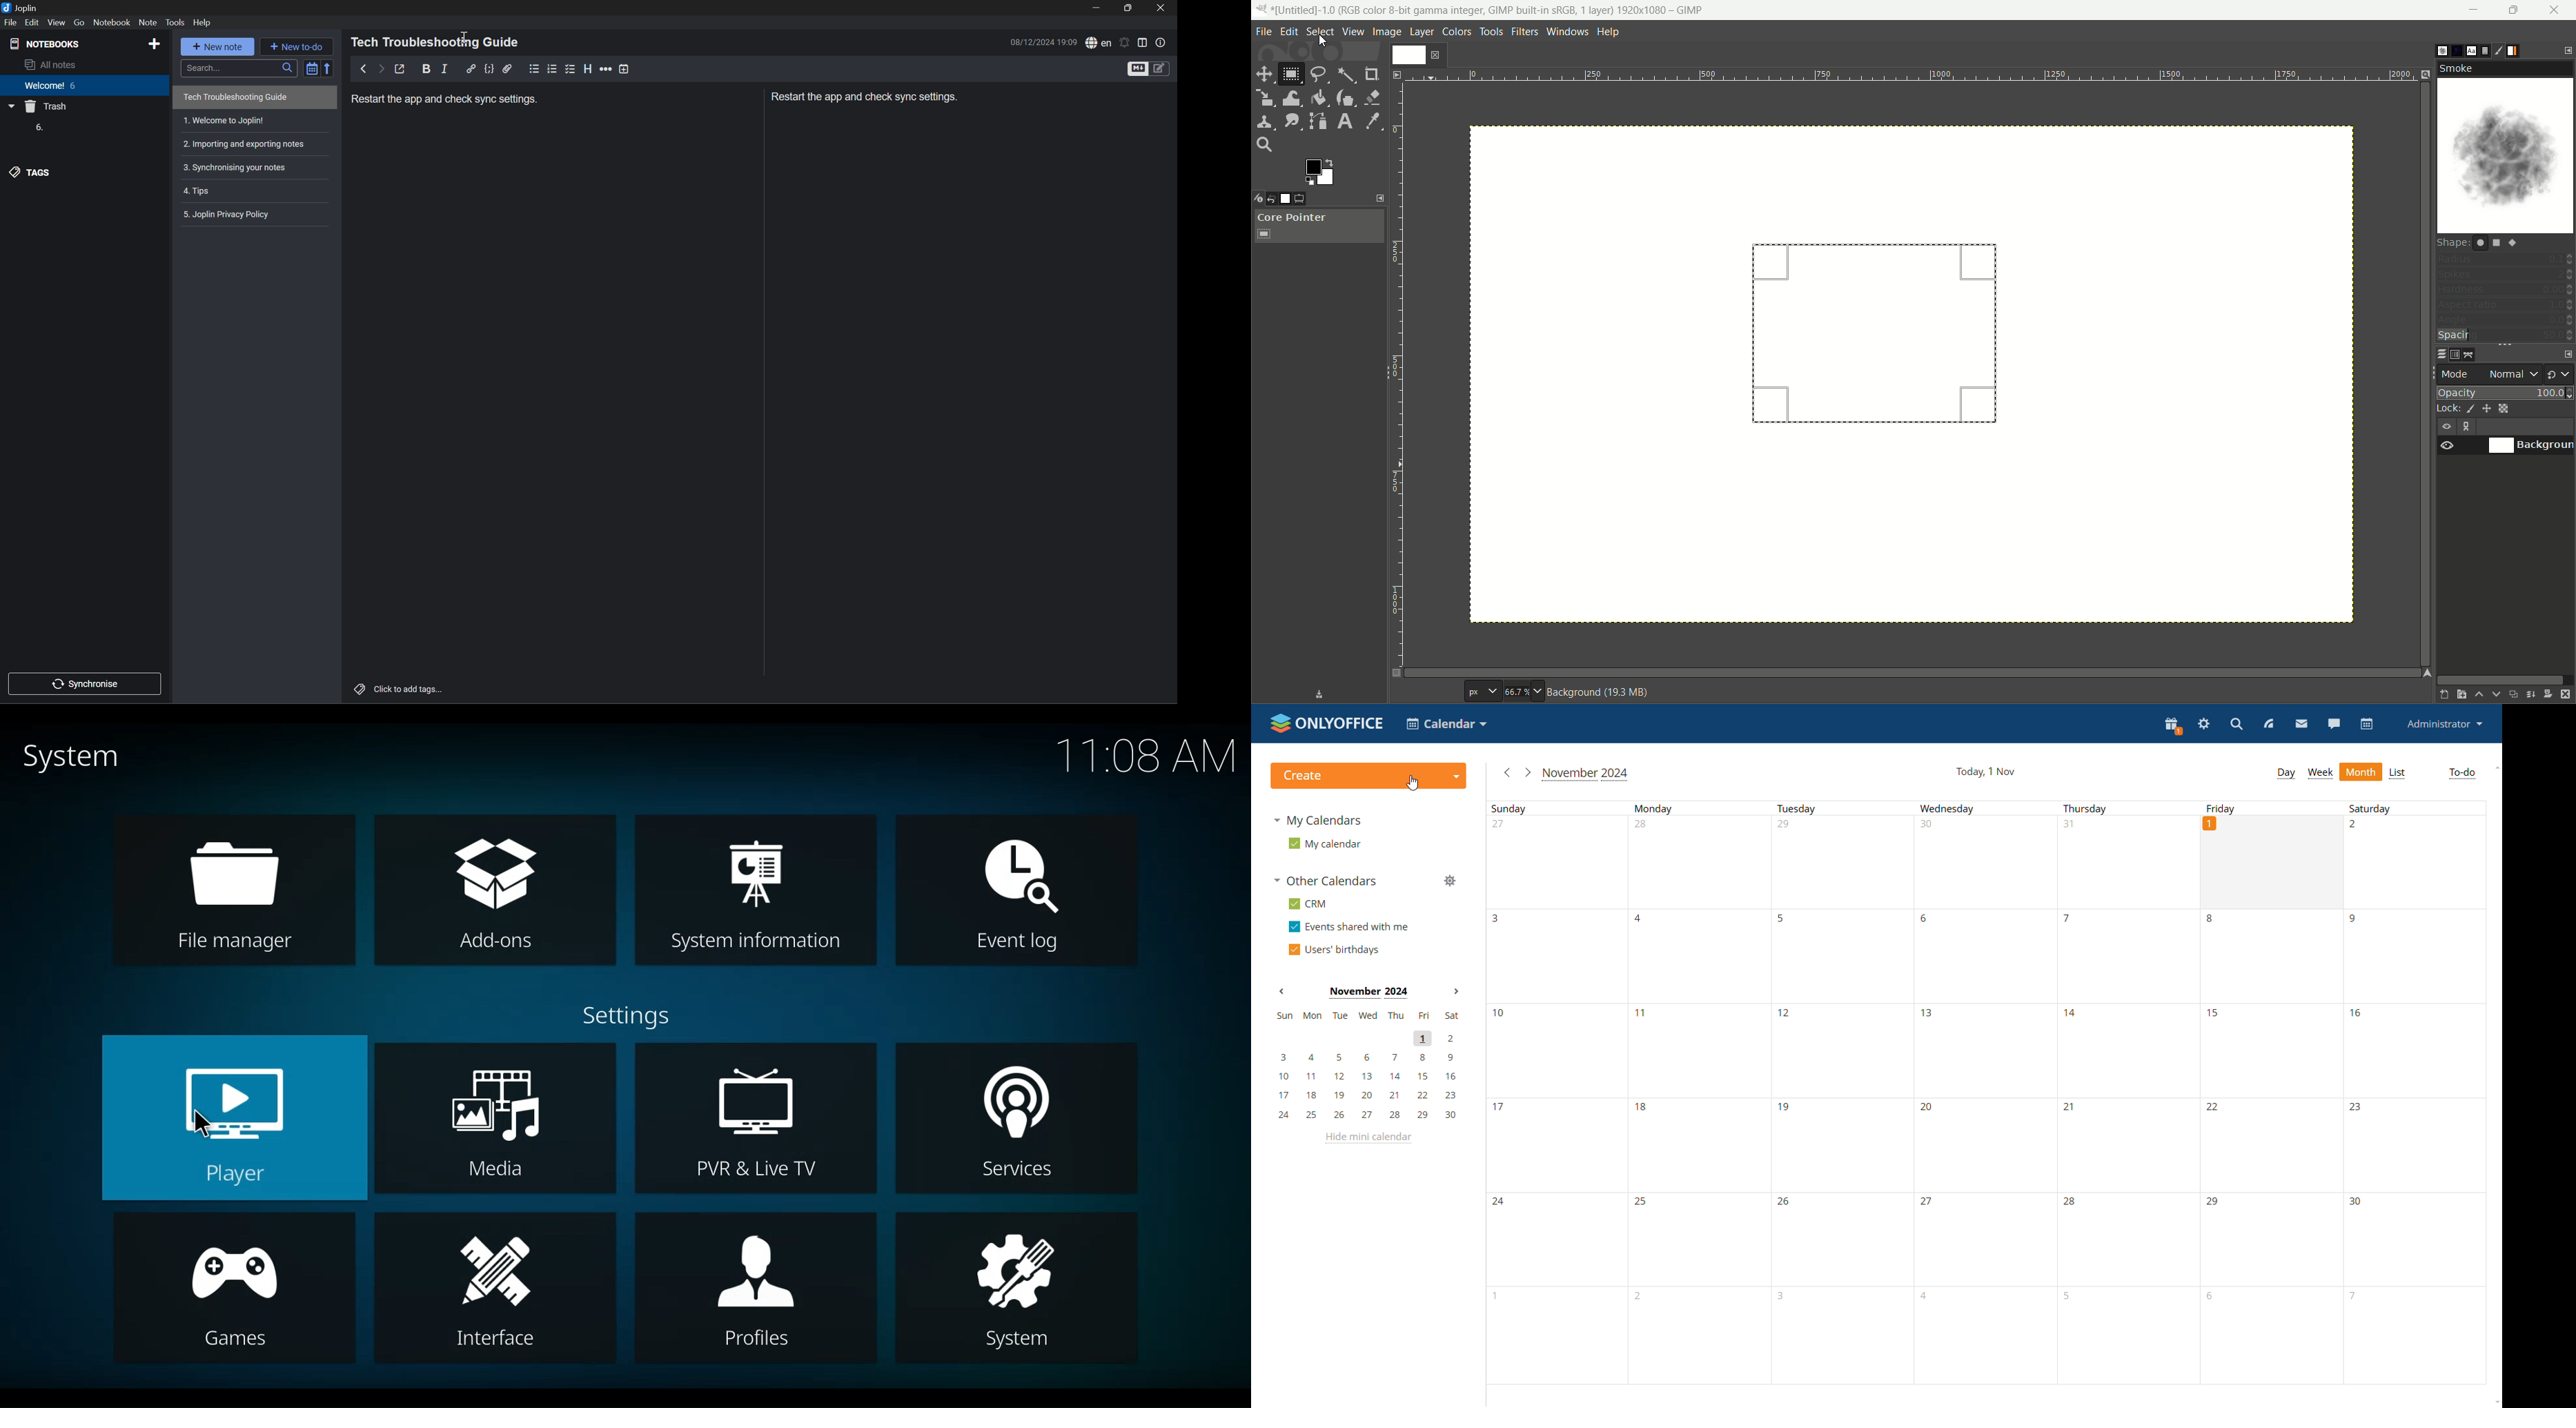 The width and height of the screenshot is (2576, 1428). Describe the element at coordinates (38, 128) in the screenshot. I see `6.` at that location.